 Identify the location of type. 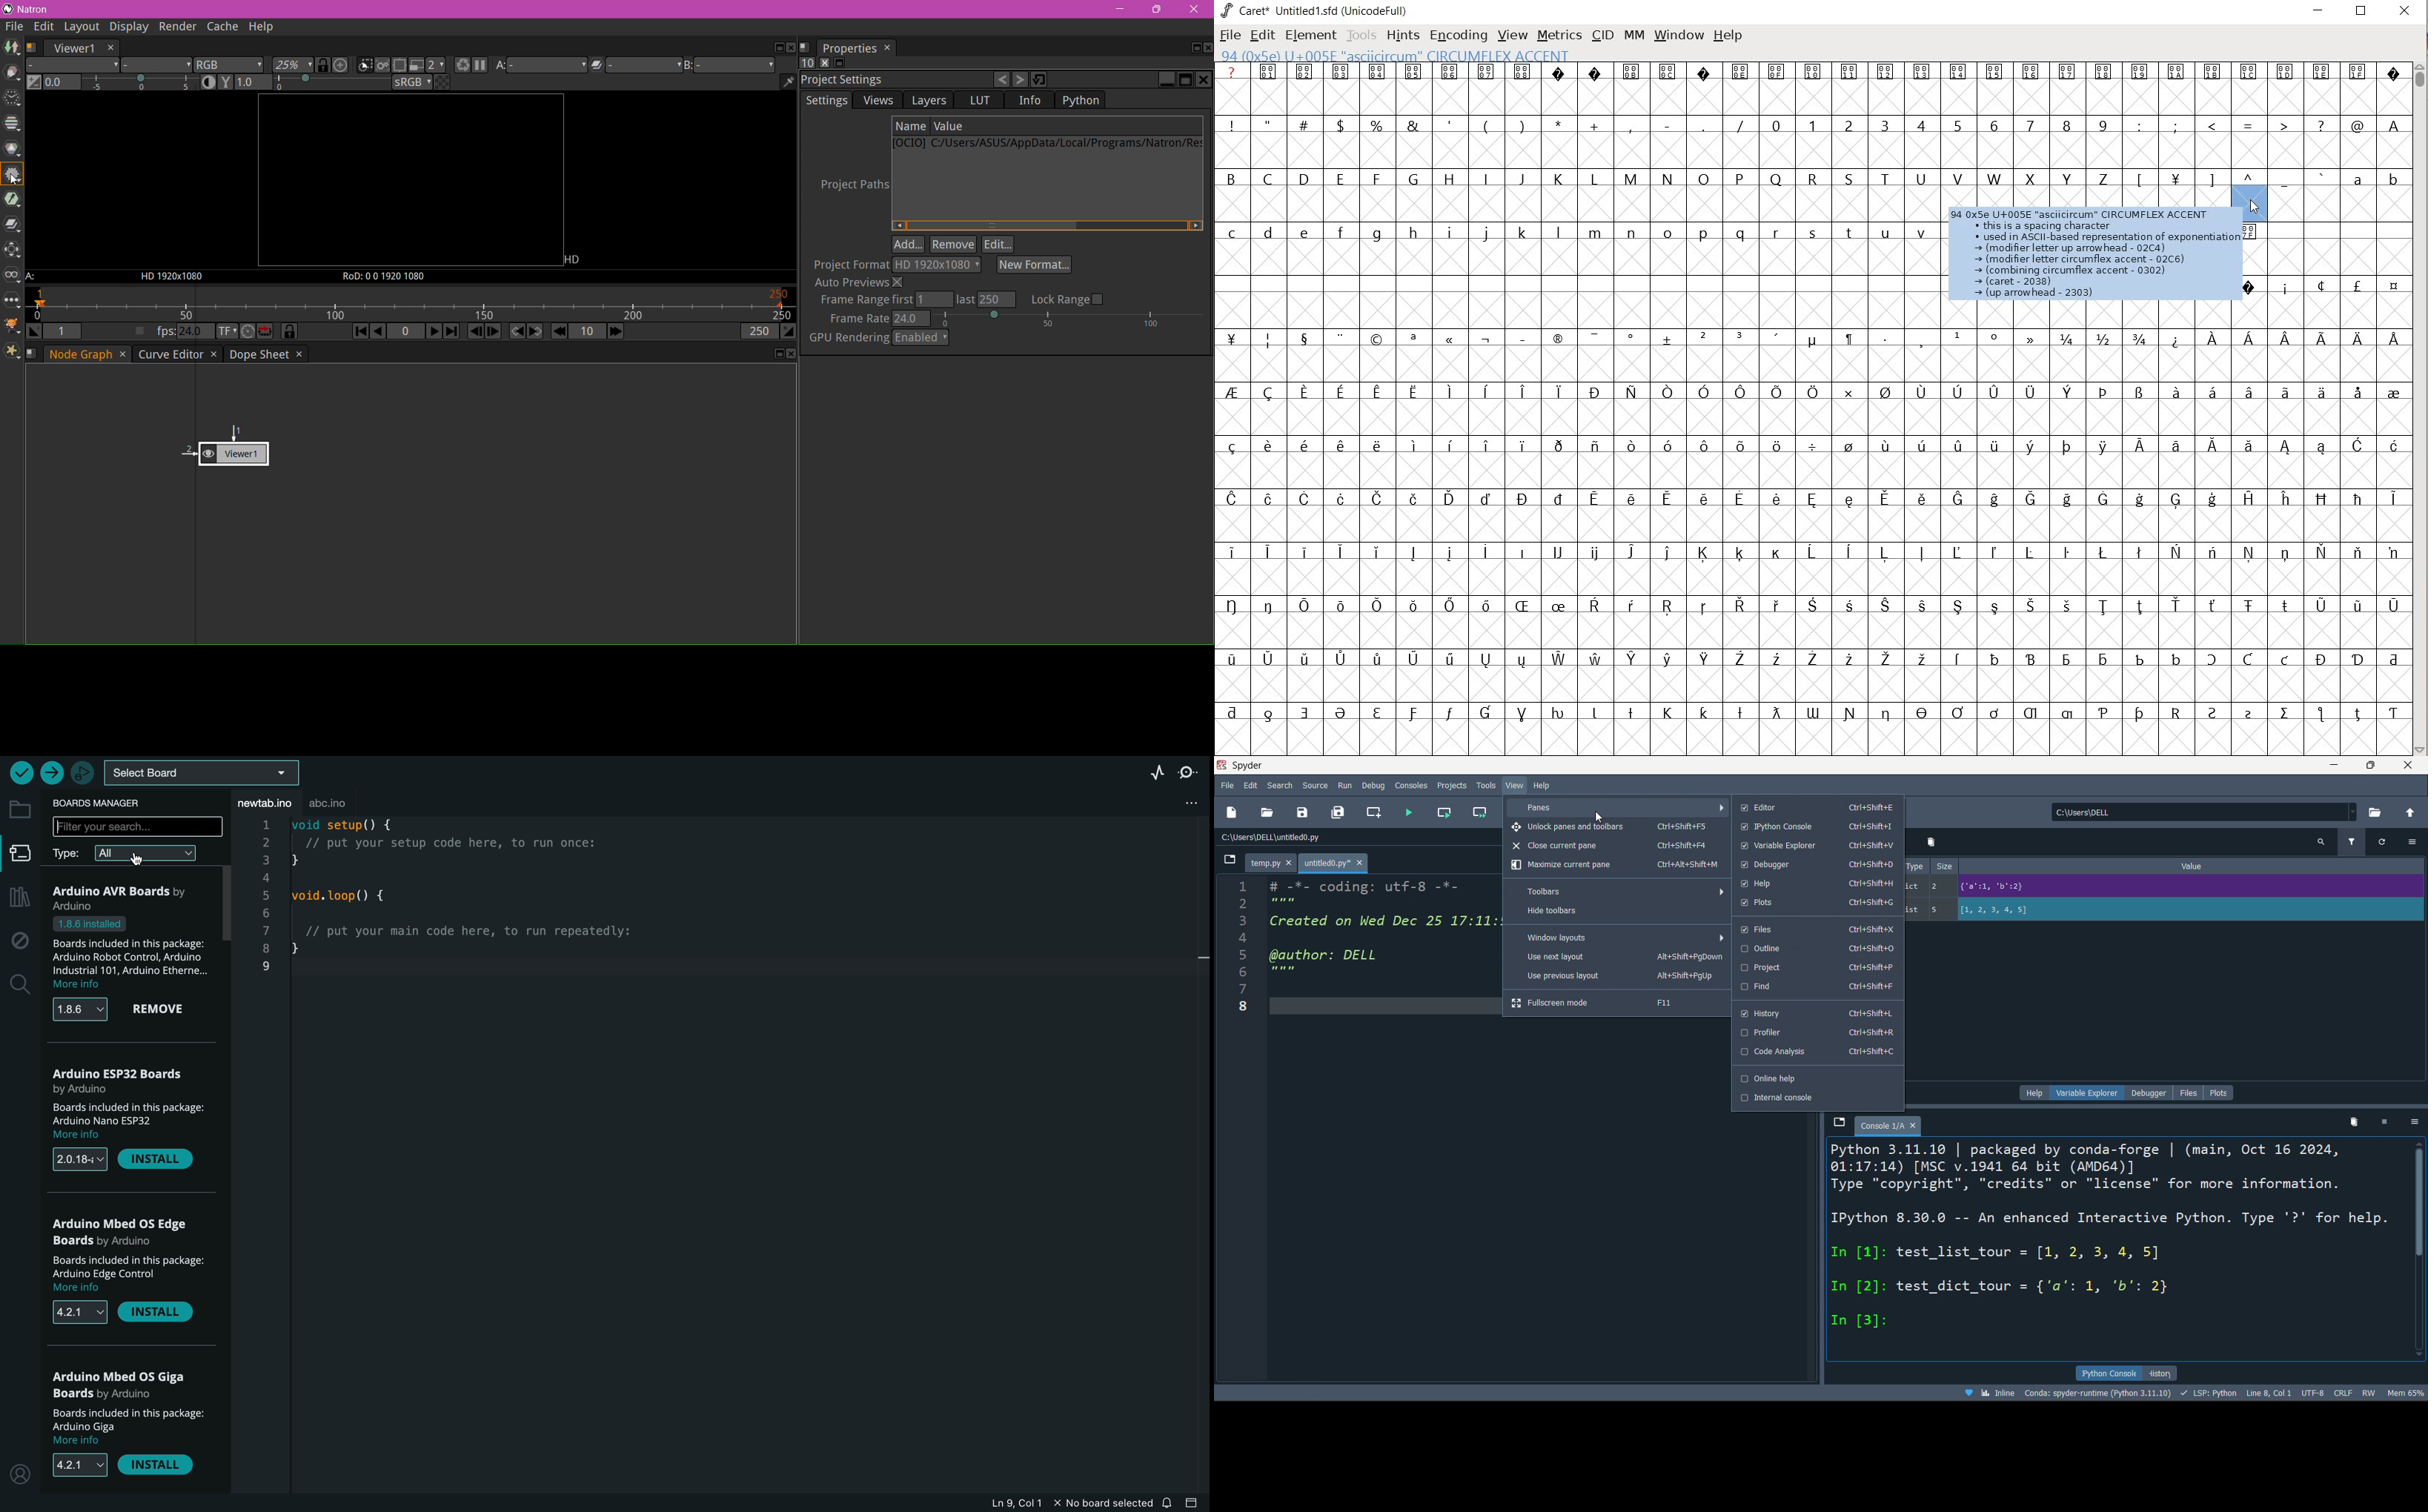
(1915, 866).